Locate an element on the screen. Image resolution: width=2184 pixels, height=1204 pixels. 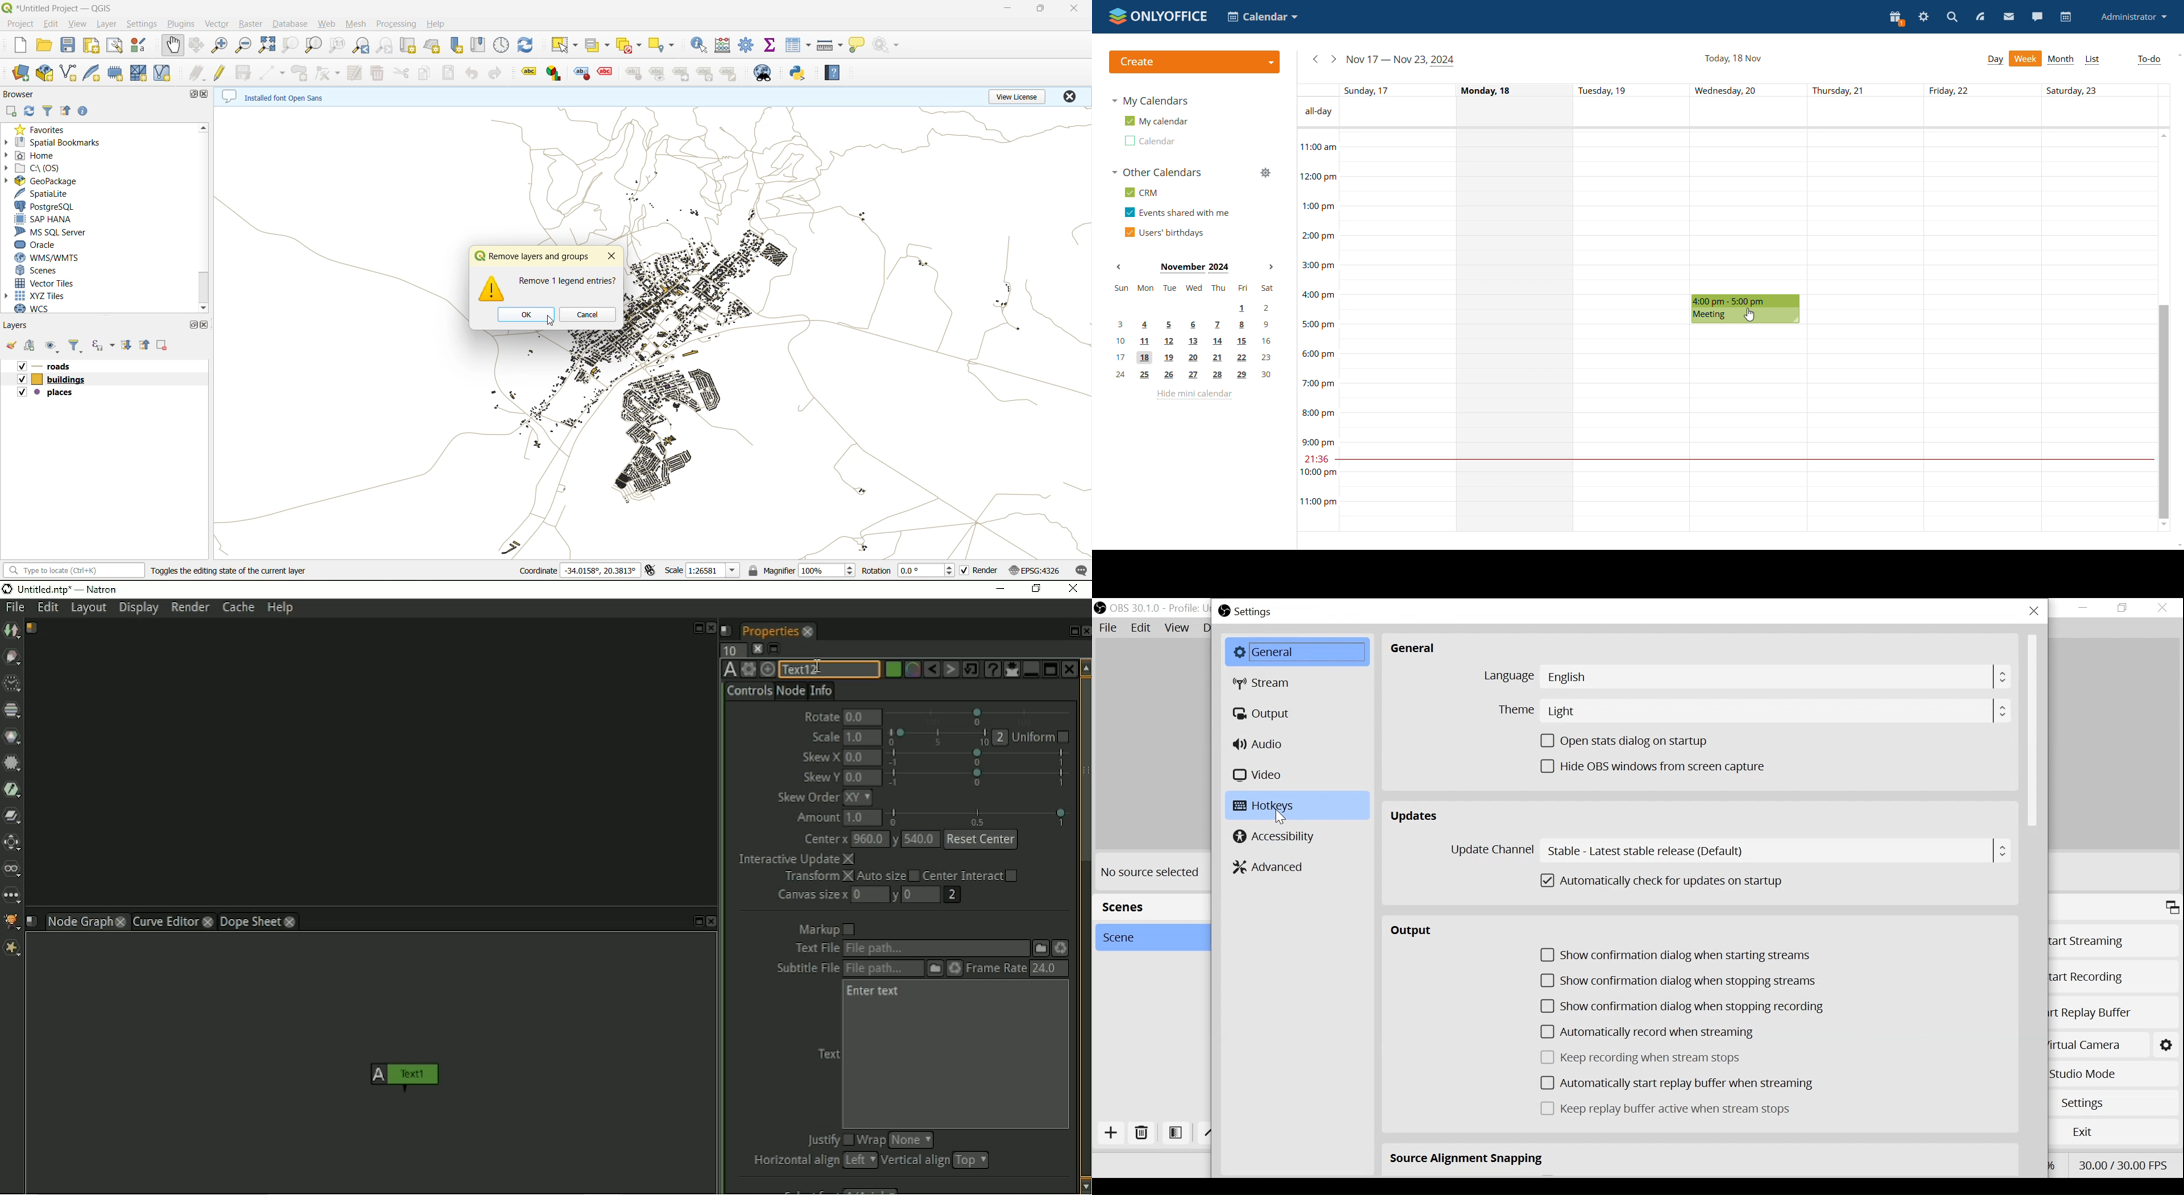
(un)check Open Stas dialog on startup is located at coordinates (1630, 741).